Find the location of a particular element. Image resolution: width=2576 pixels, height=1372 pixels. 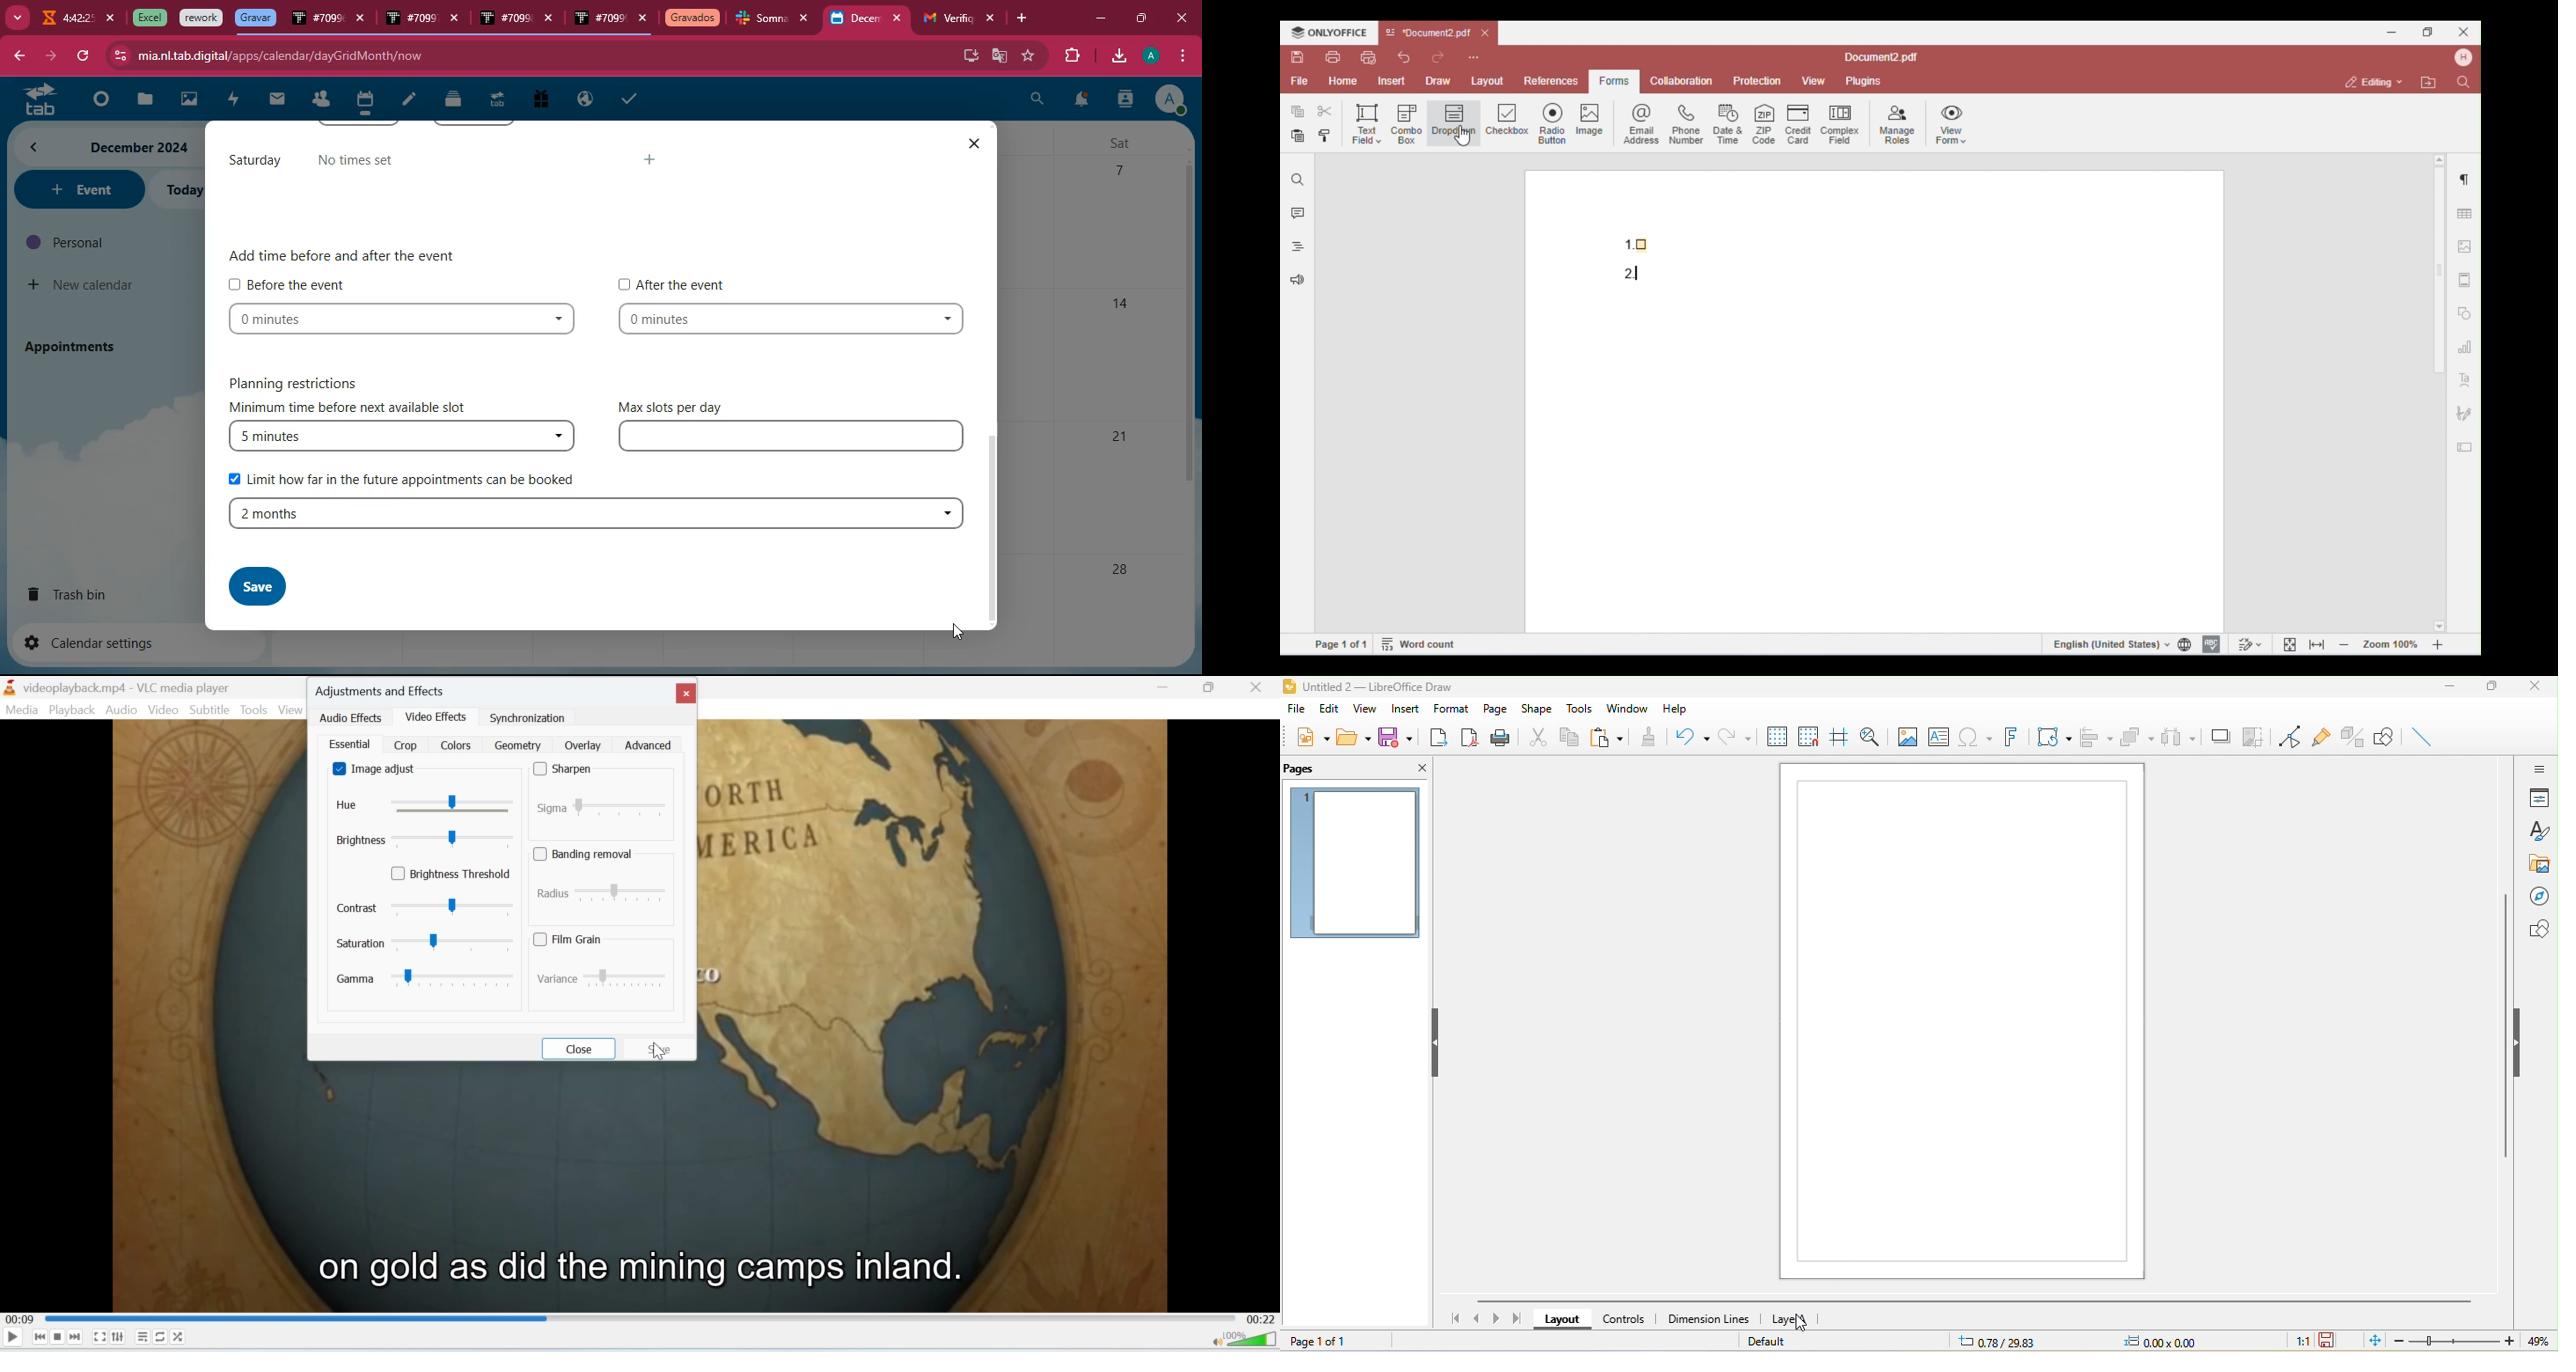

2 months is located at coordinates (595, 513).